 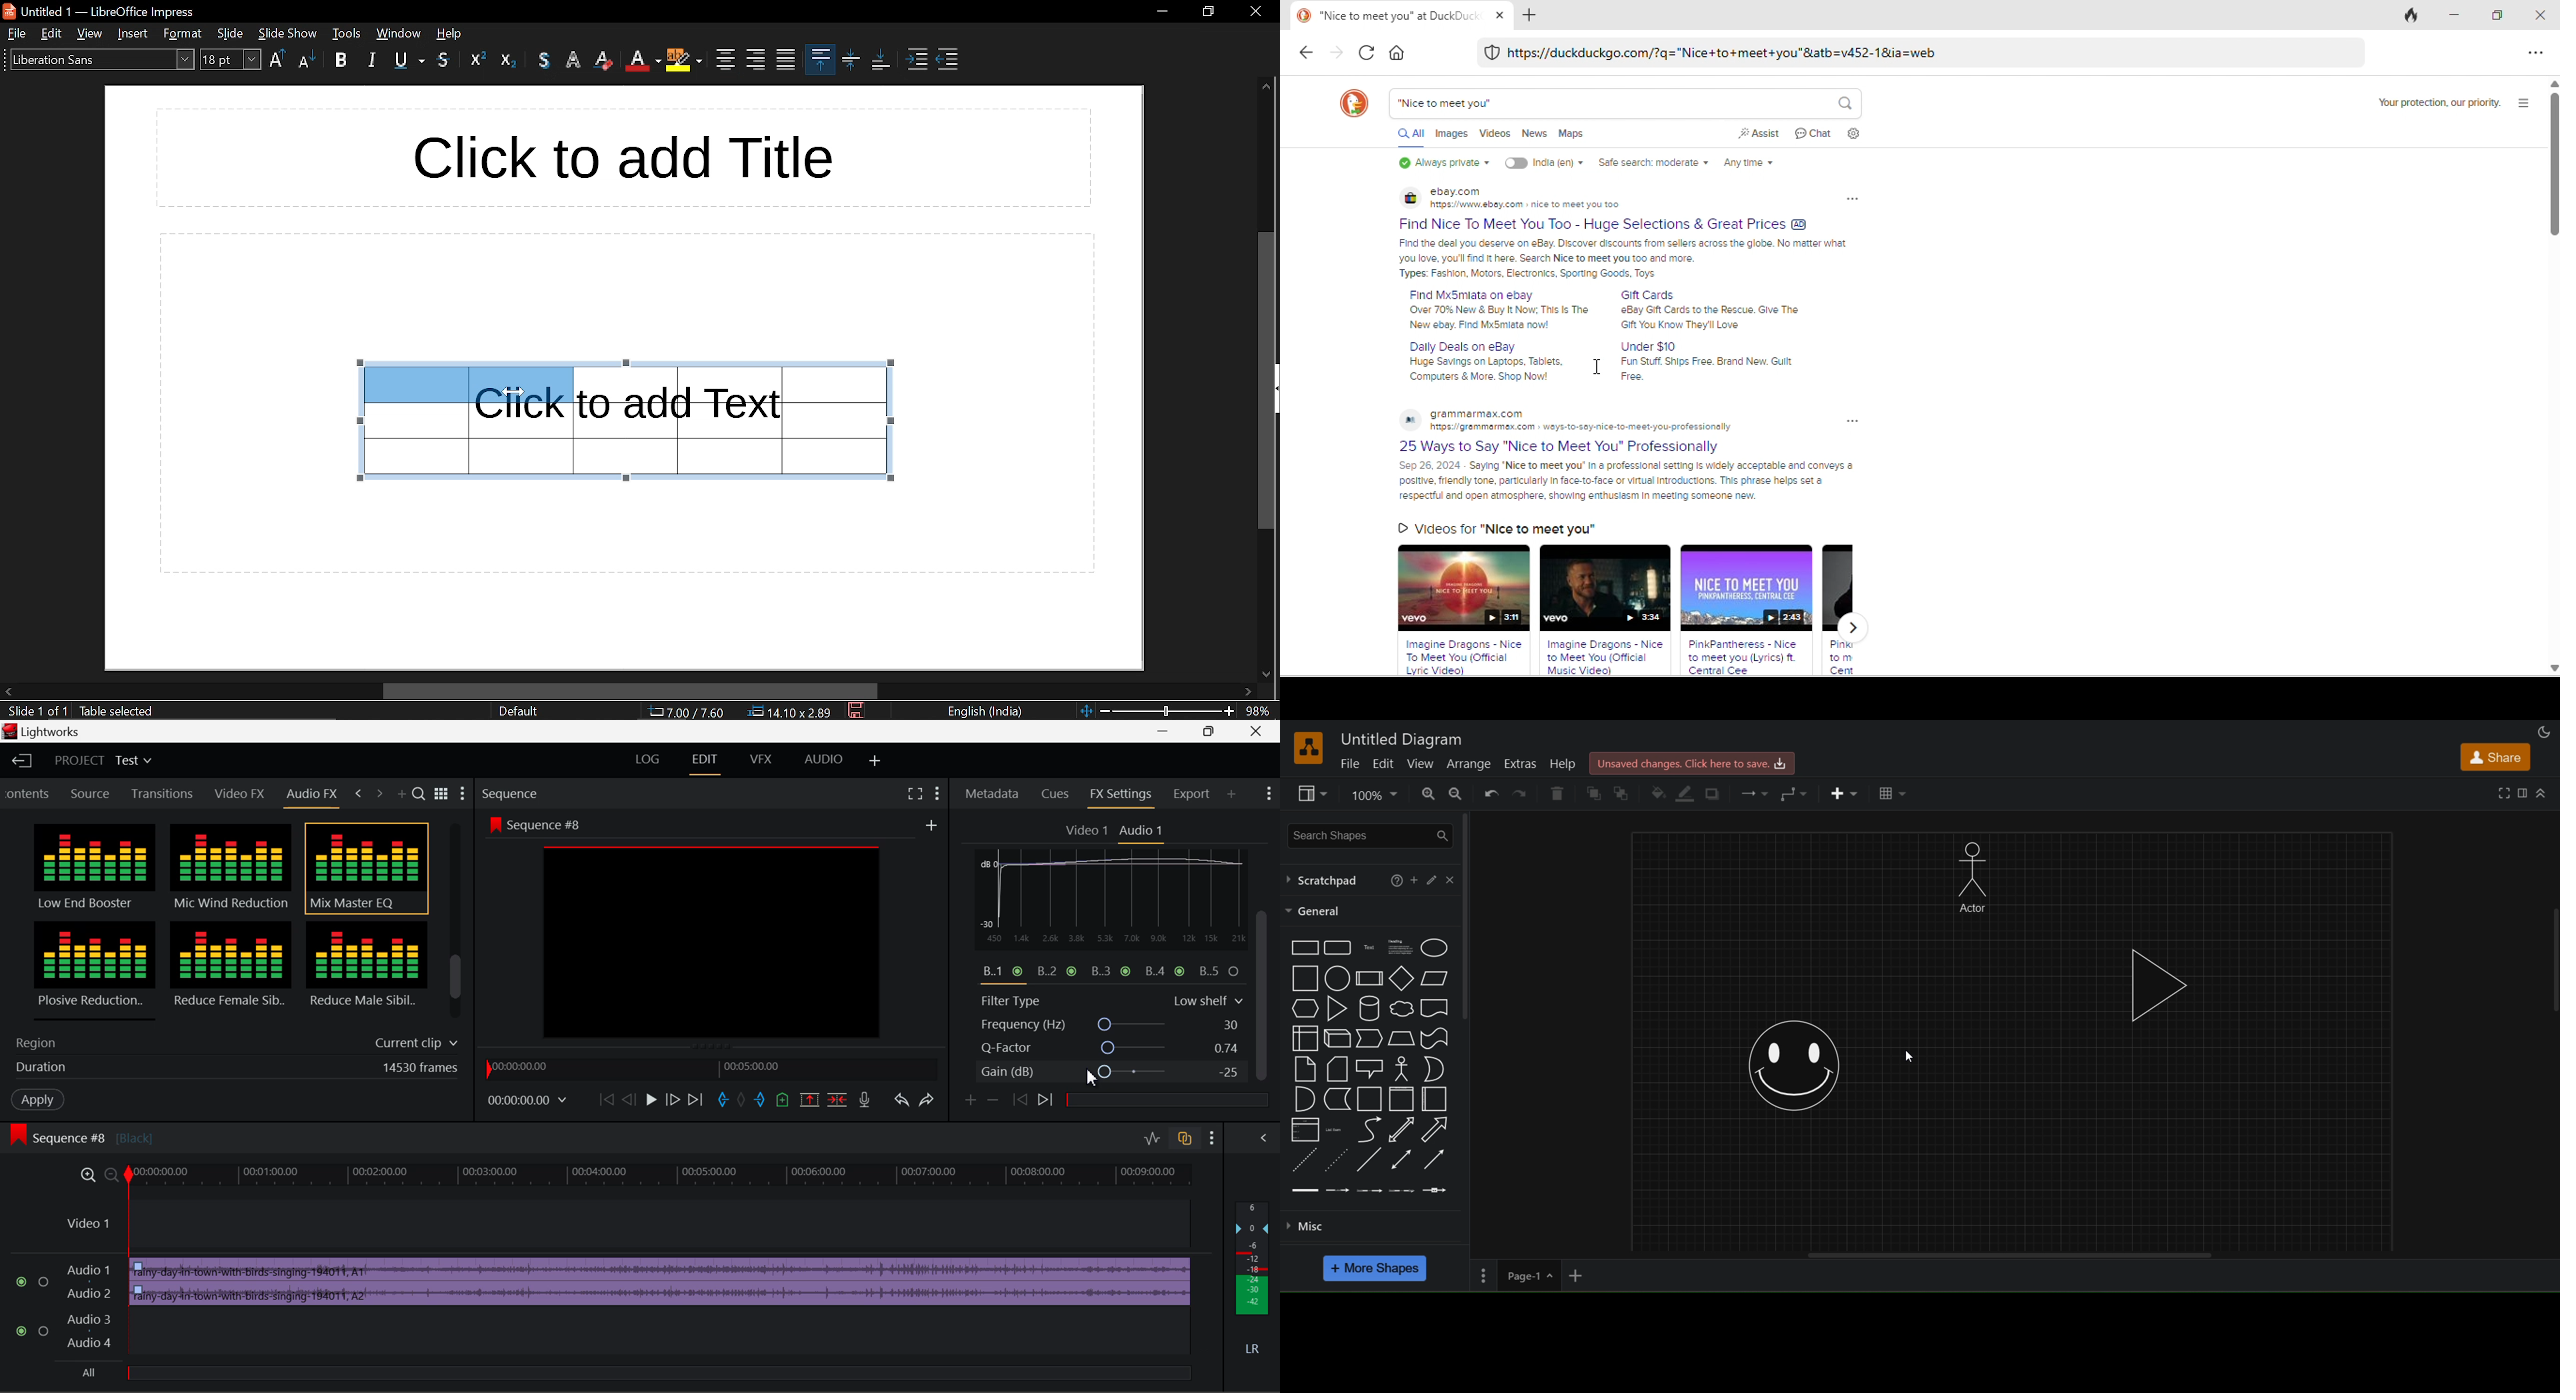 What do you see at coordinates (1105, 710) in the screenshot?
I see `zoom out` at bounding box center [1105, 710].